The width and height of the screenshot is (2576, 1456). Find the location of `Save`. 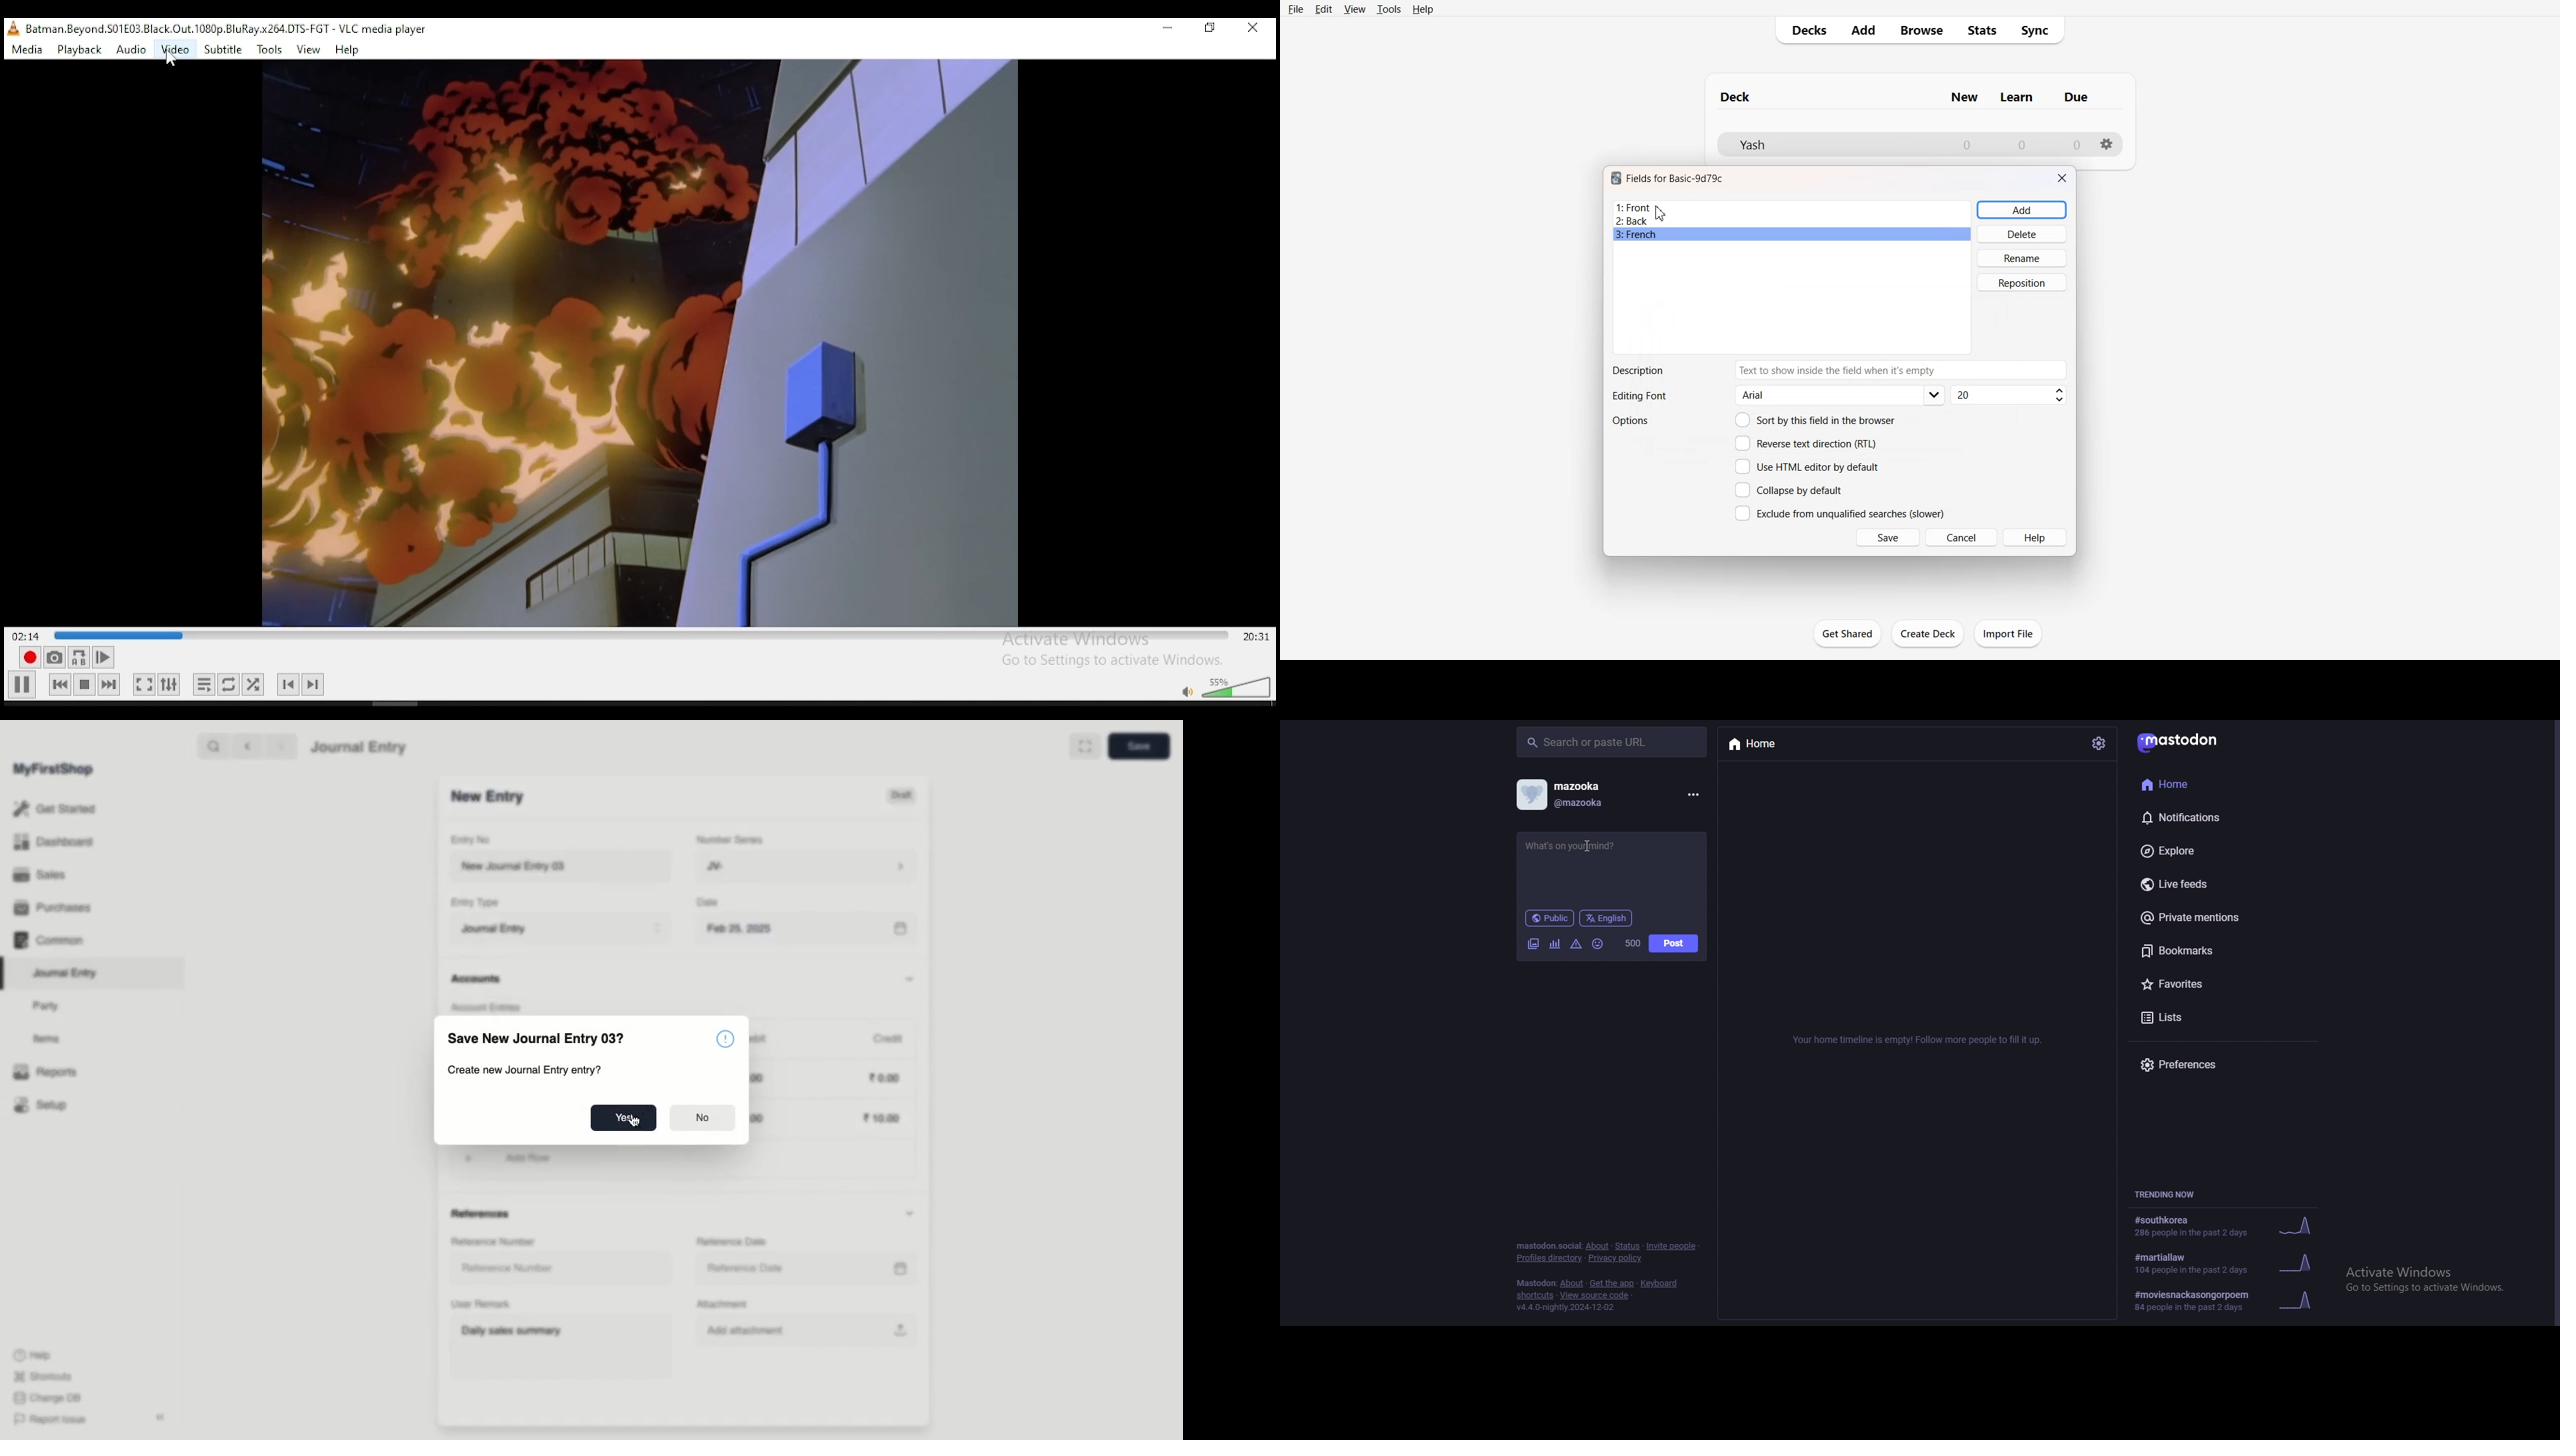

Save is located at coordinates (1888, 537).